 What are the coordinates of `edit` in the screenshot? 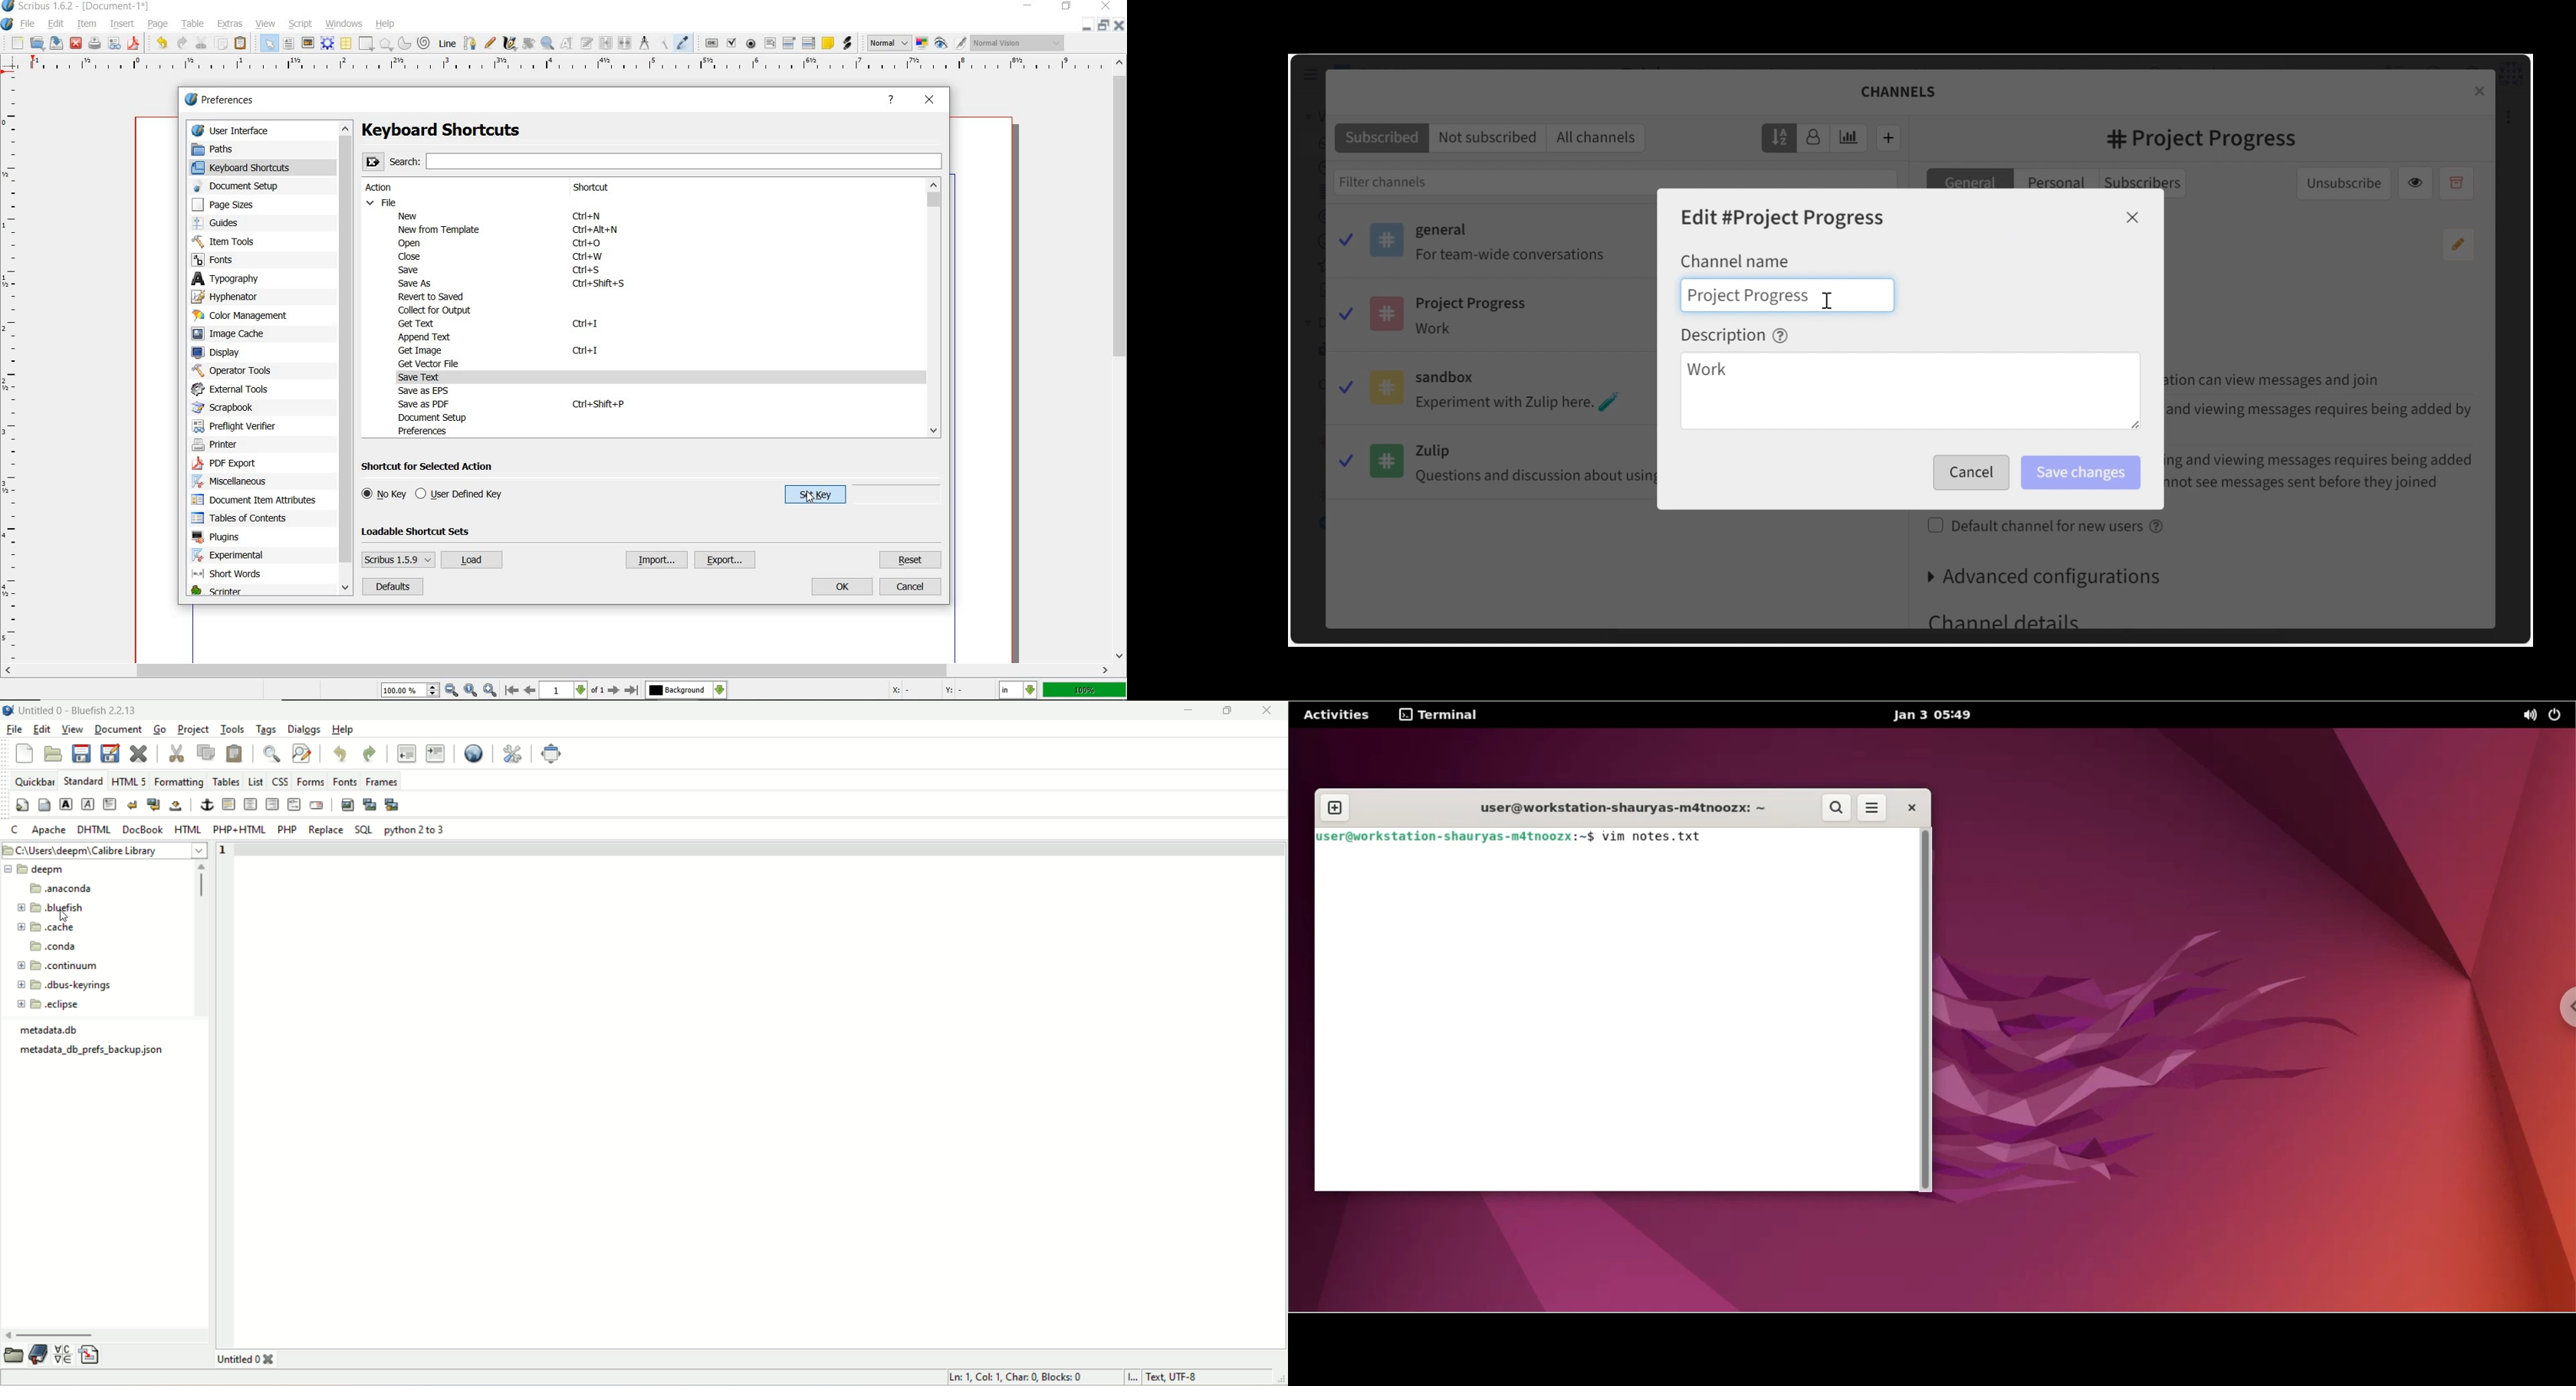 It's located at (41, 730).